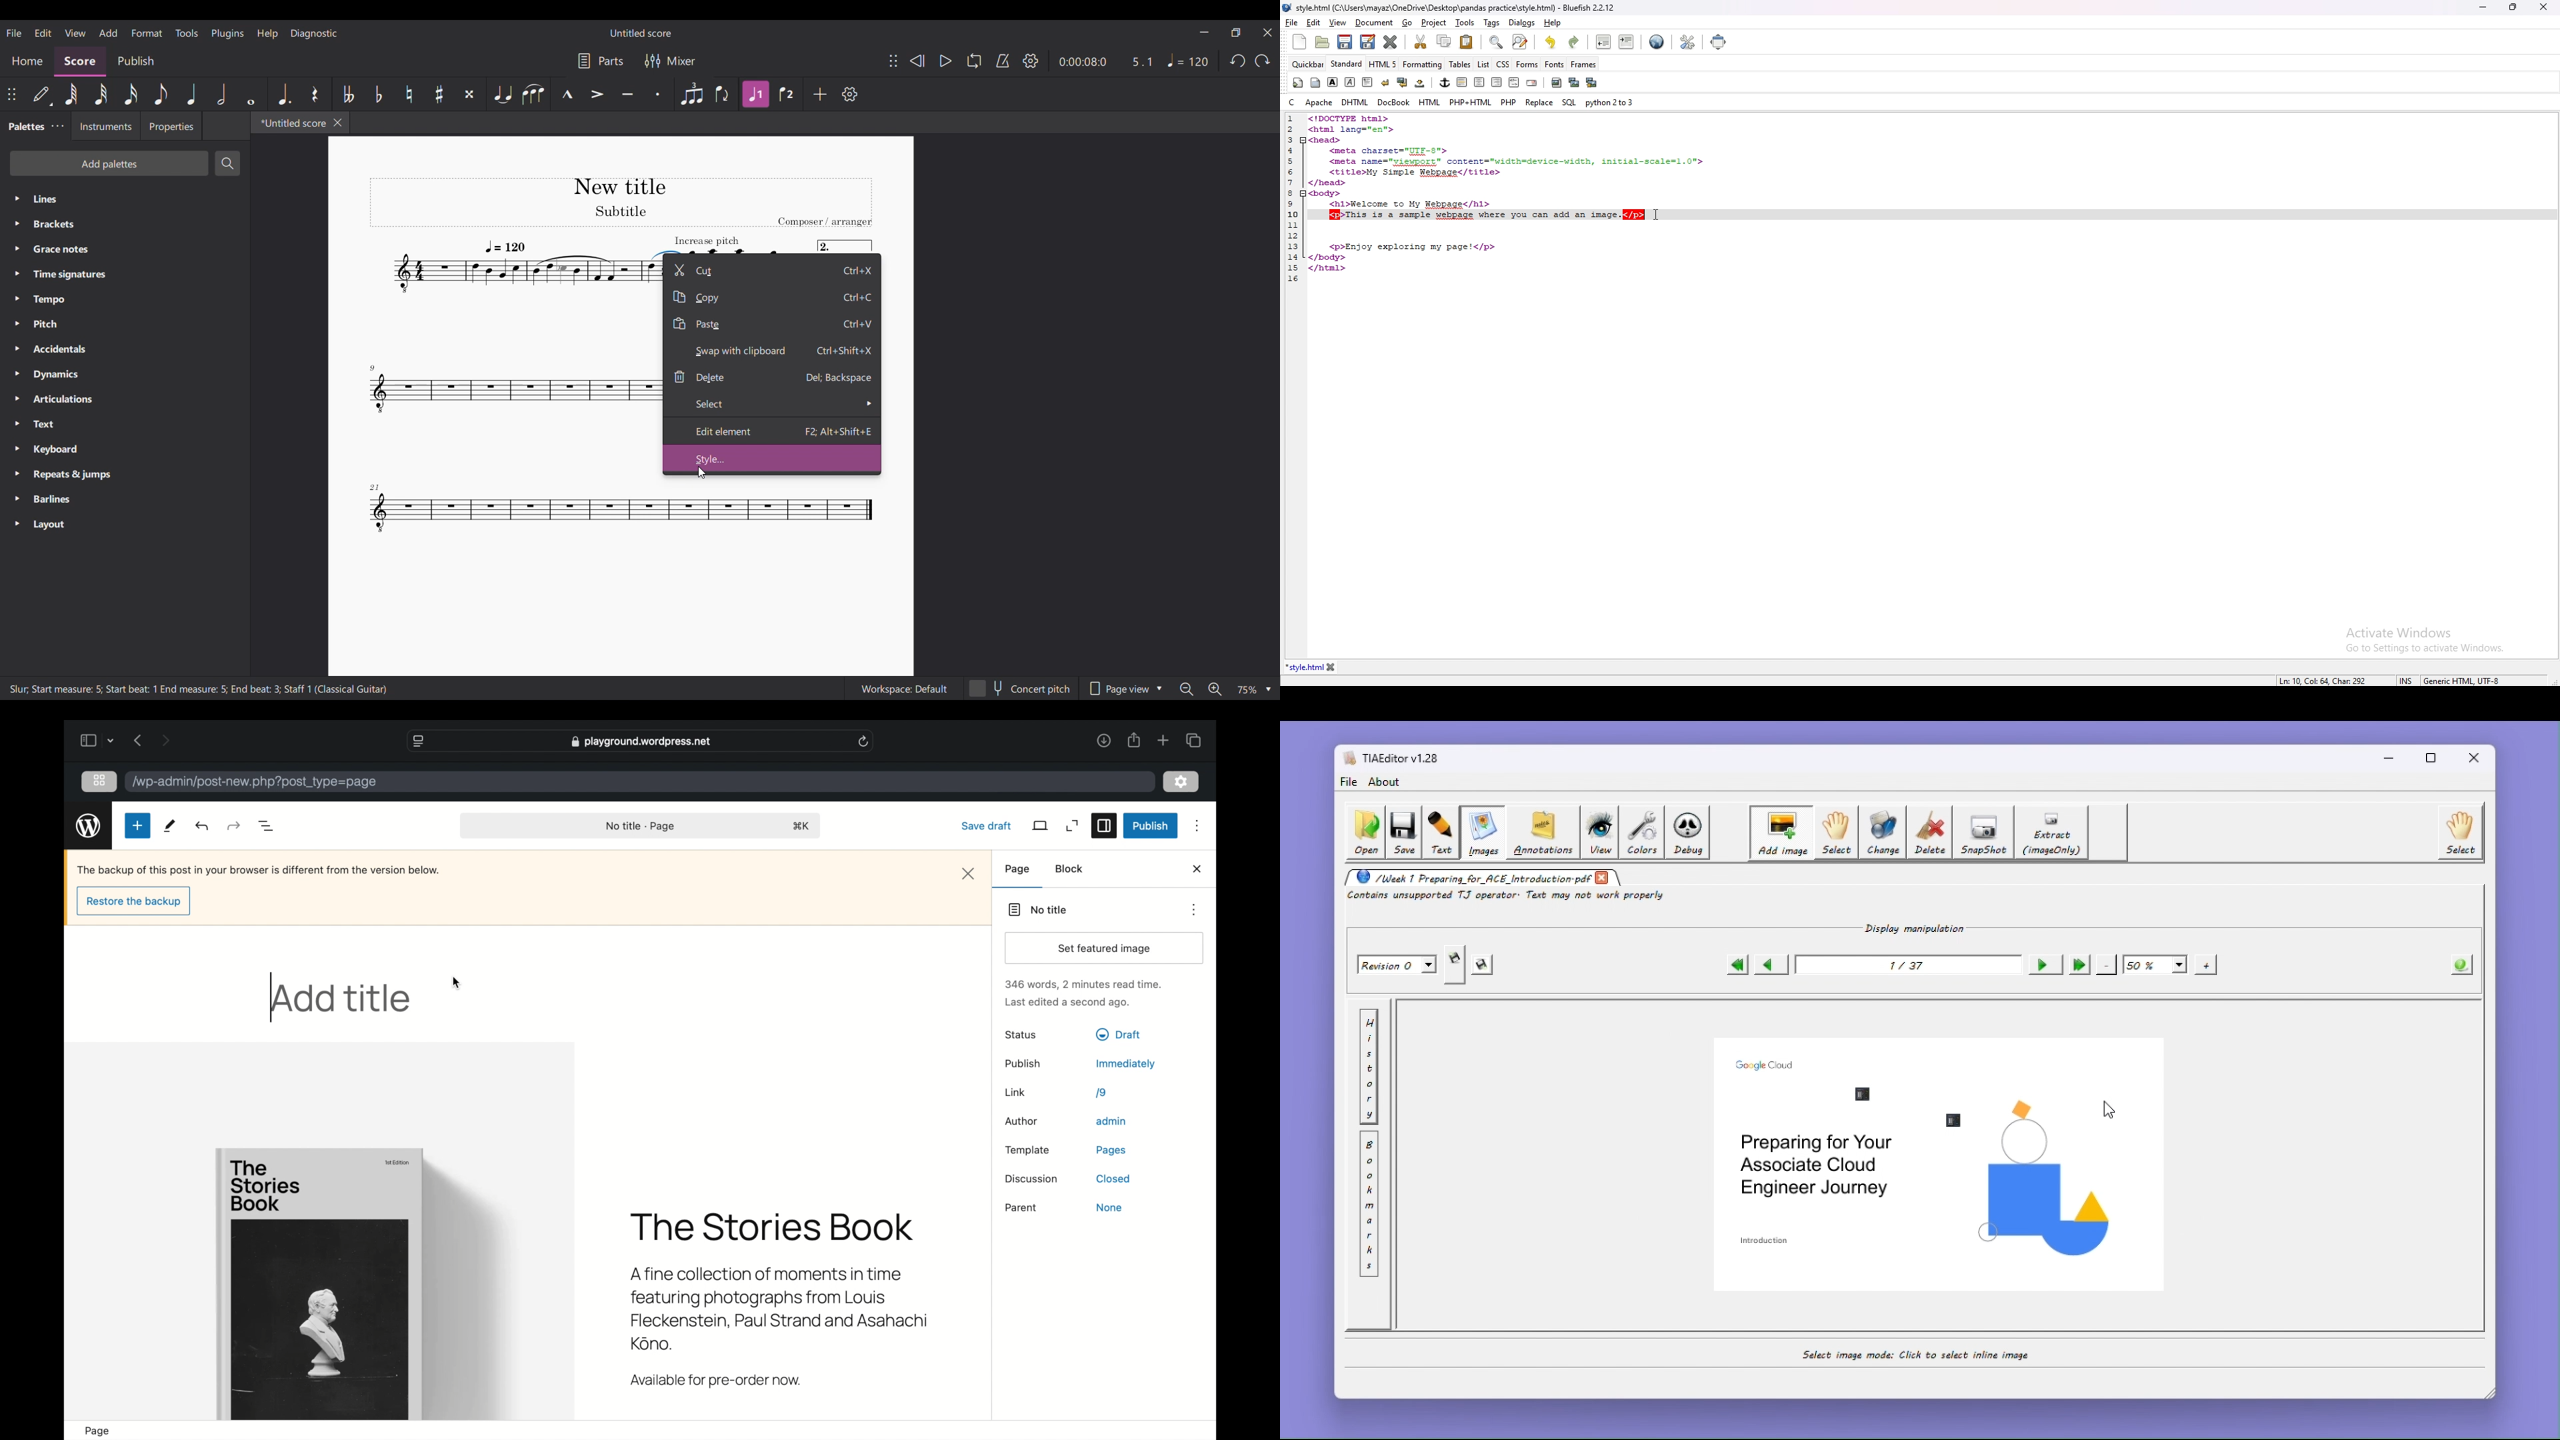 This screenshot has height=1456, width=2576. Describe the element at coordinates (772, 351) in the screenshot. I see `Swap with clipborad` at that location.